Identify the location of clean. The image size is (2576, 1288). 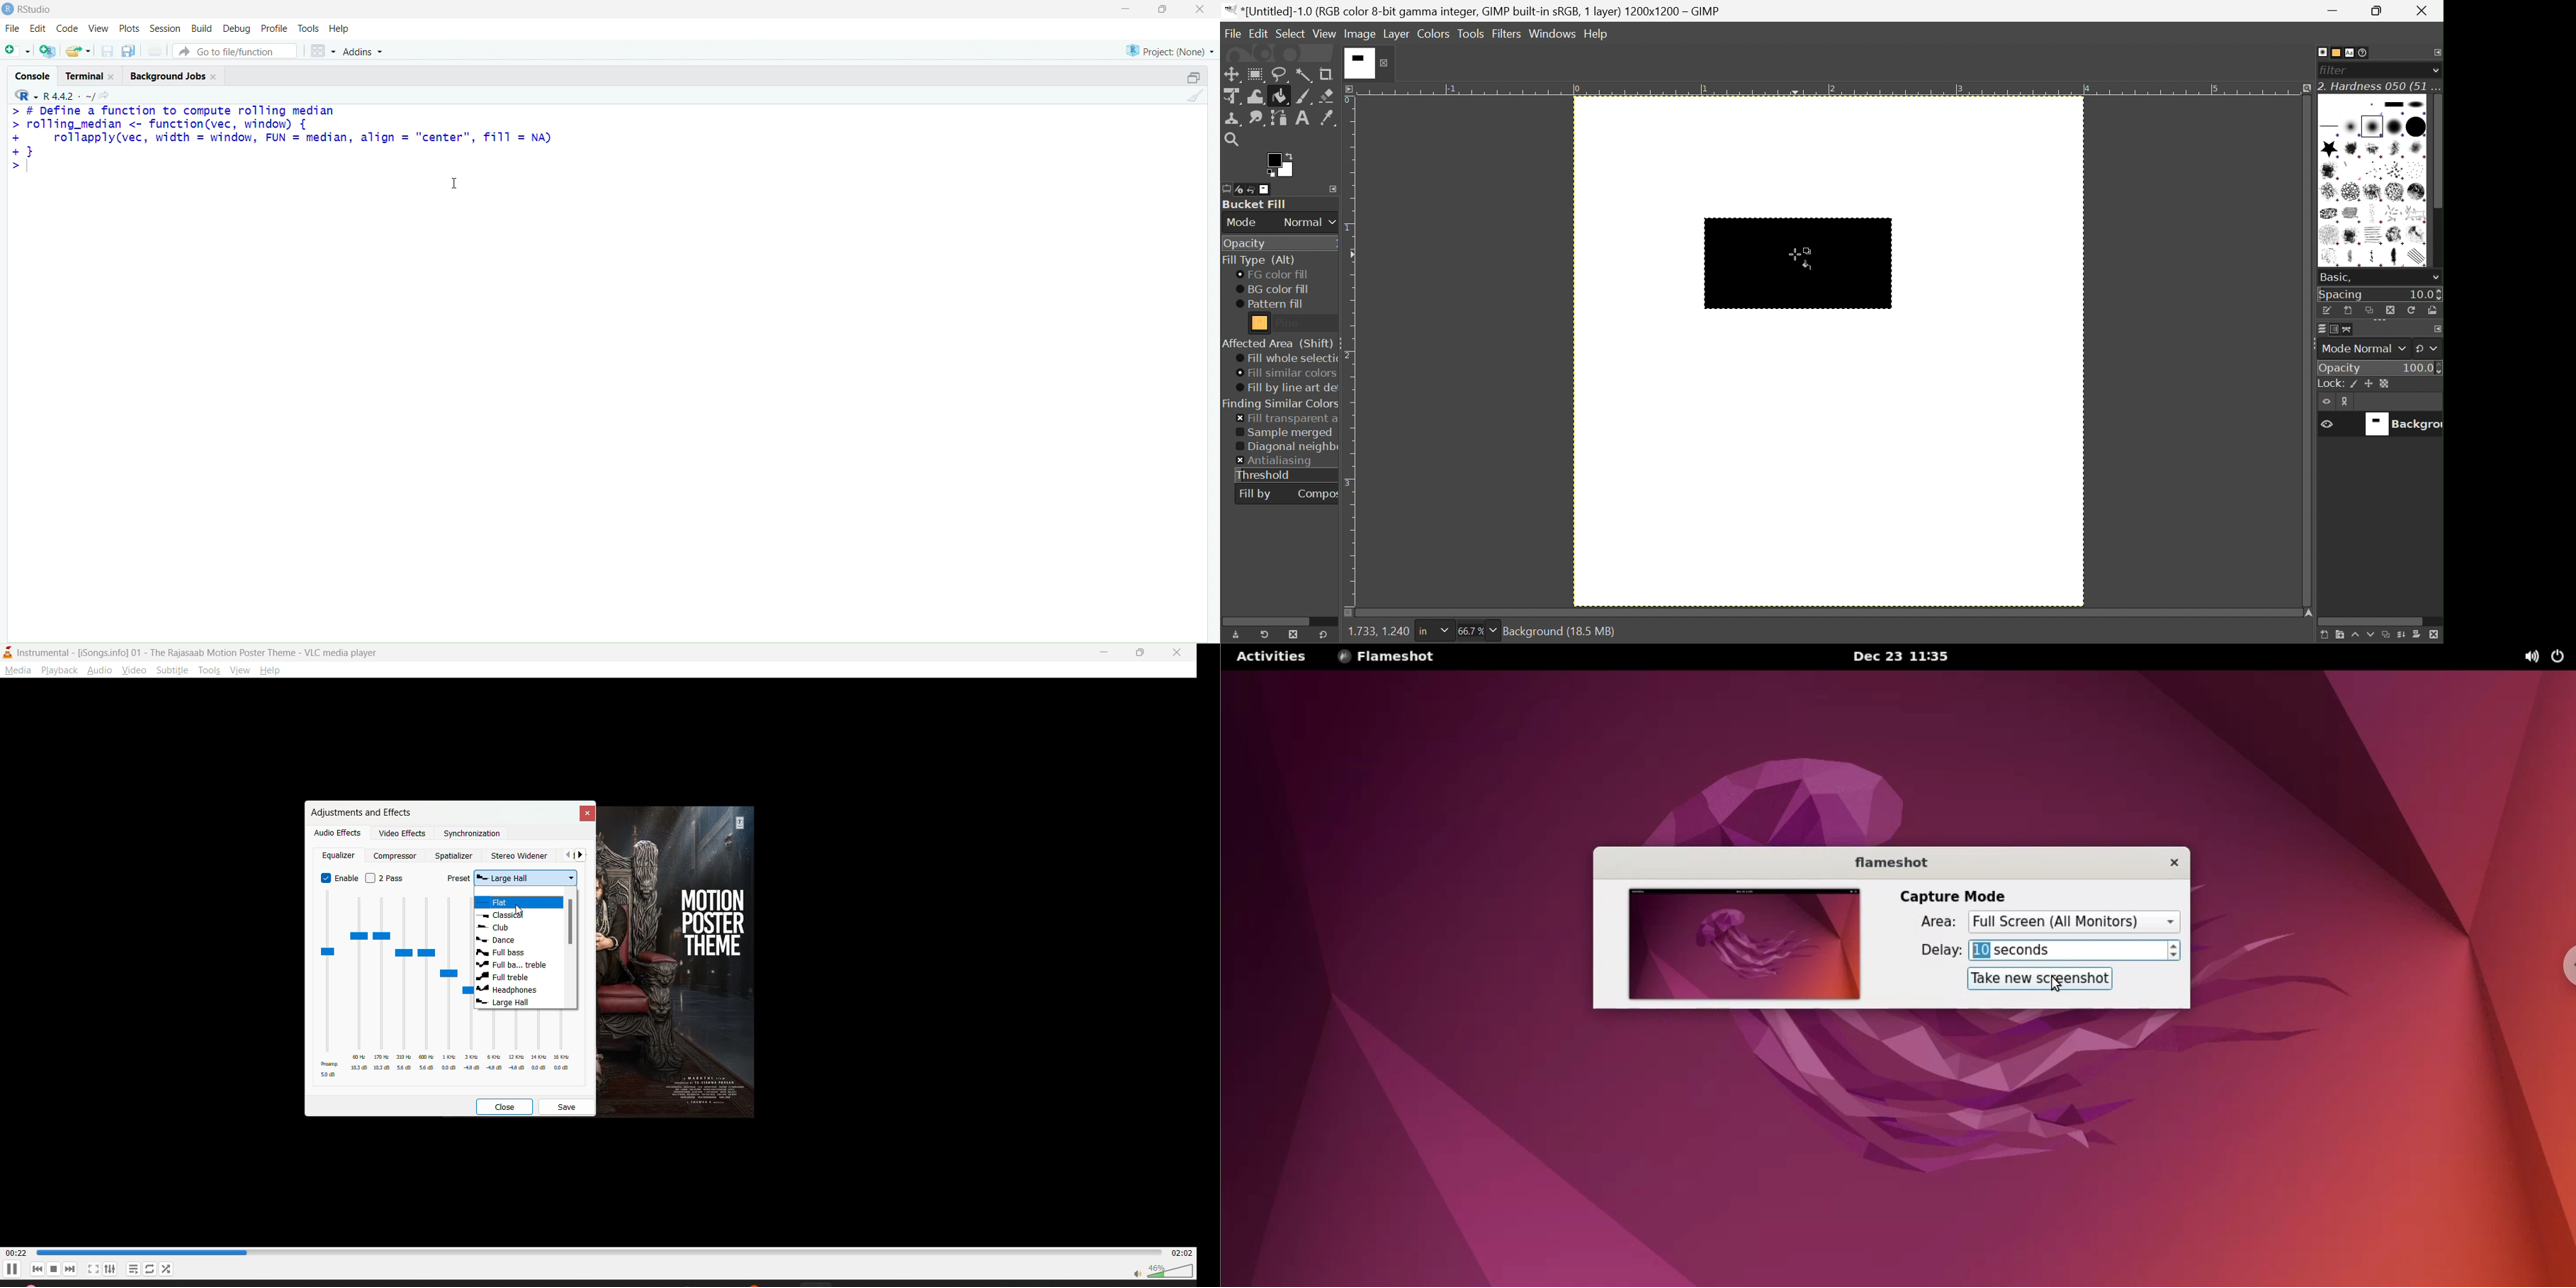
(1196, 95).